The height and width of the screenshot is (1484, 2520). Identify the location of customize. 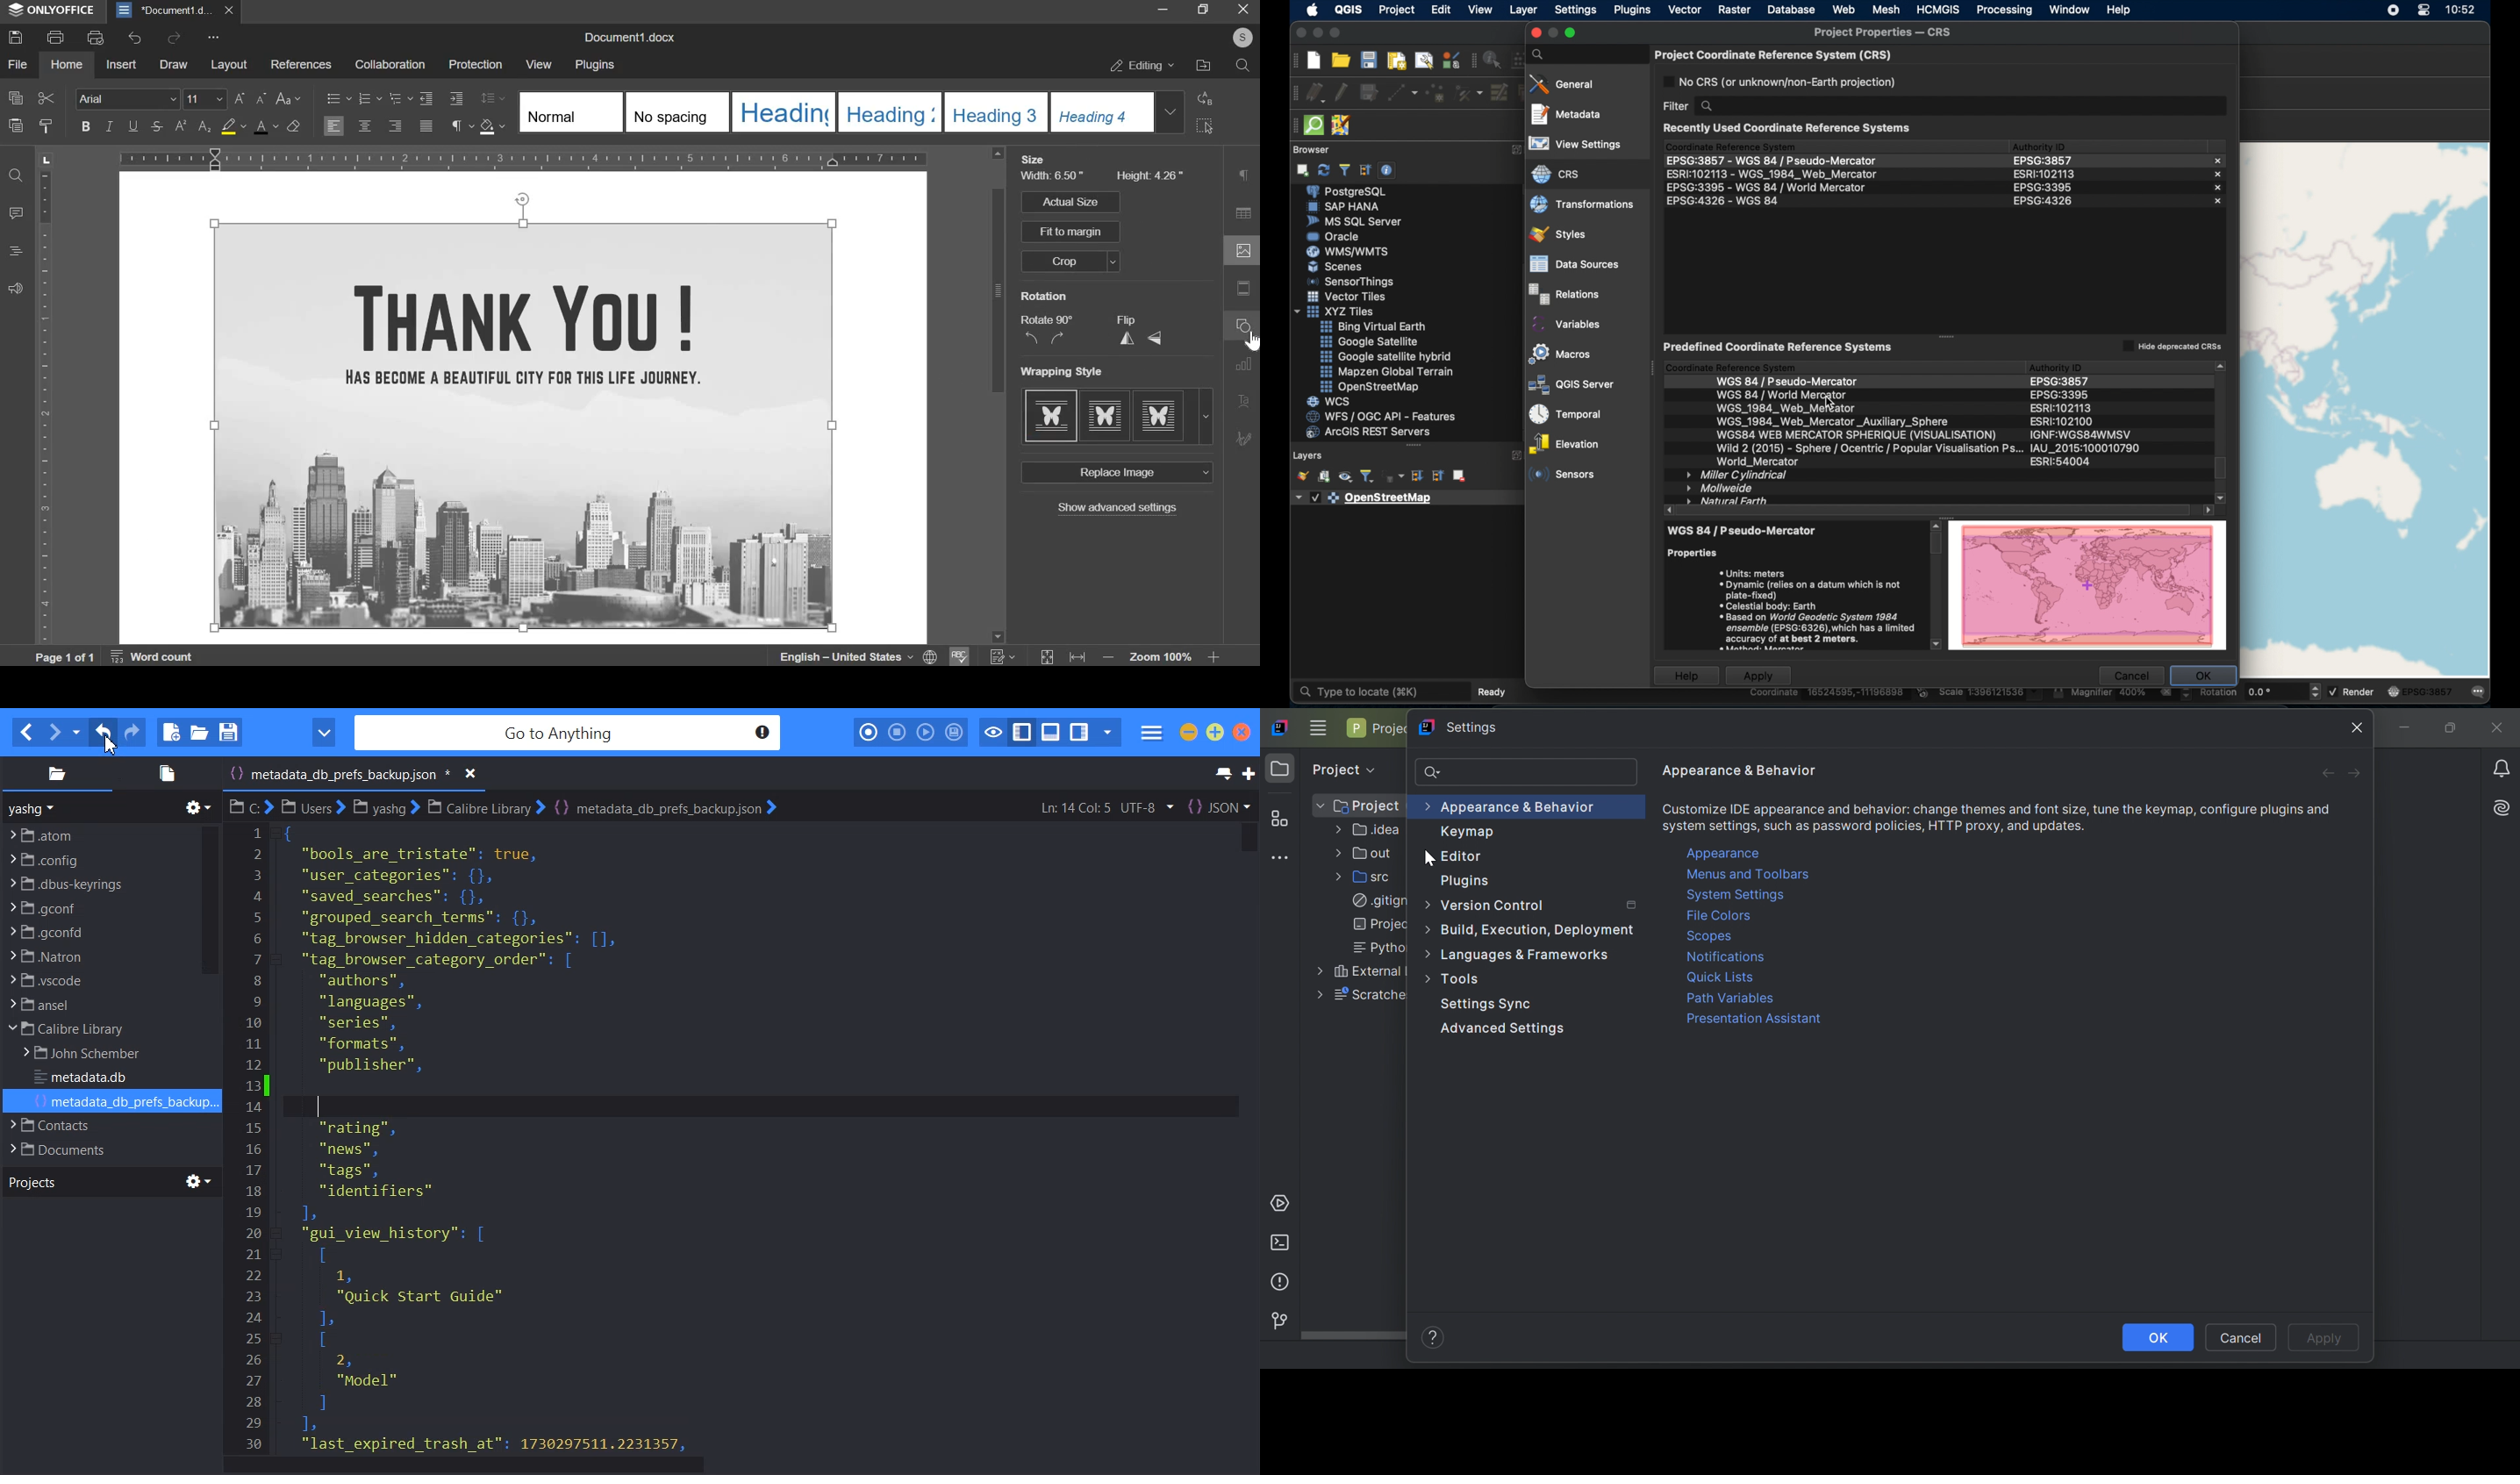
(214, 38).